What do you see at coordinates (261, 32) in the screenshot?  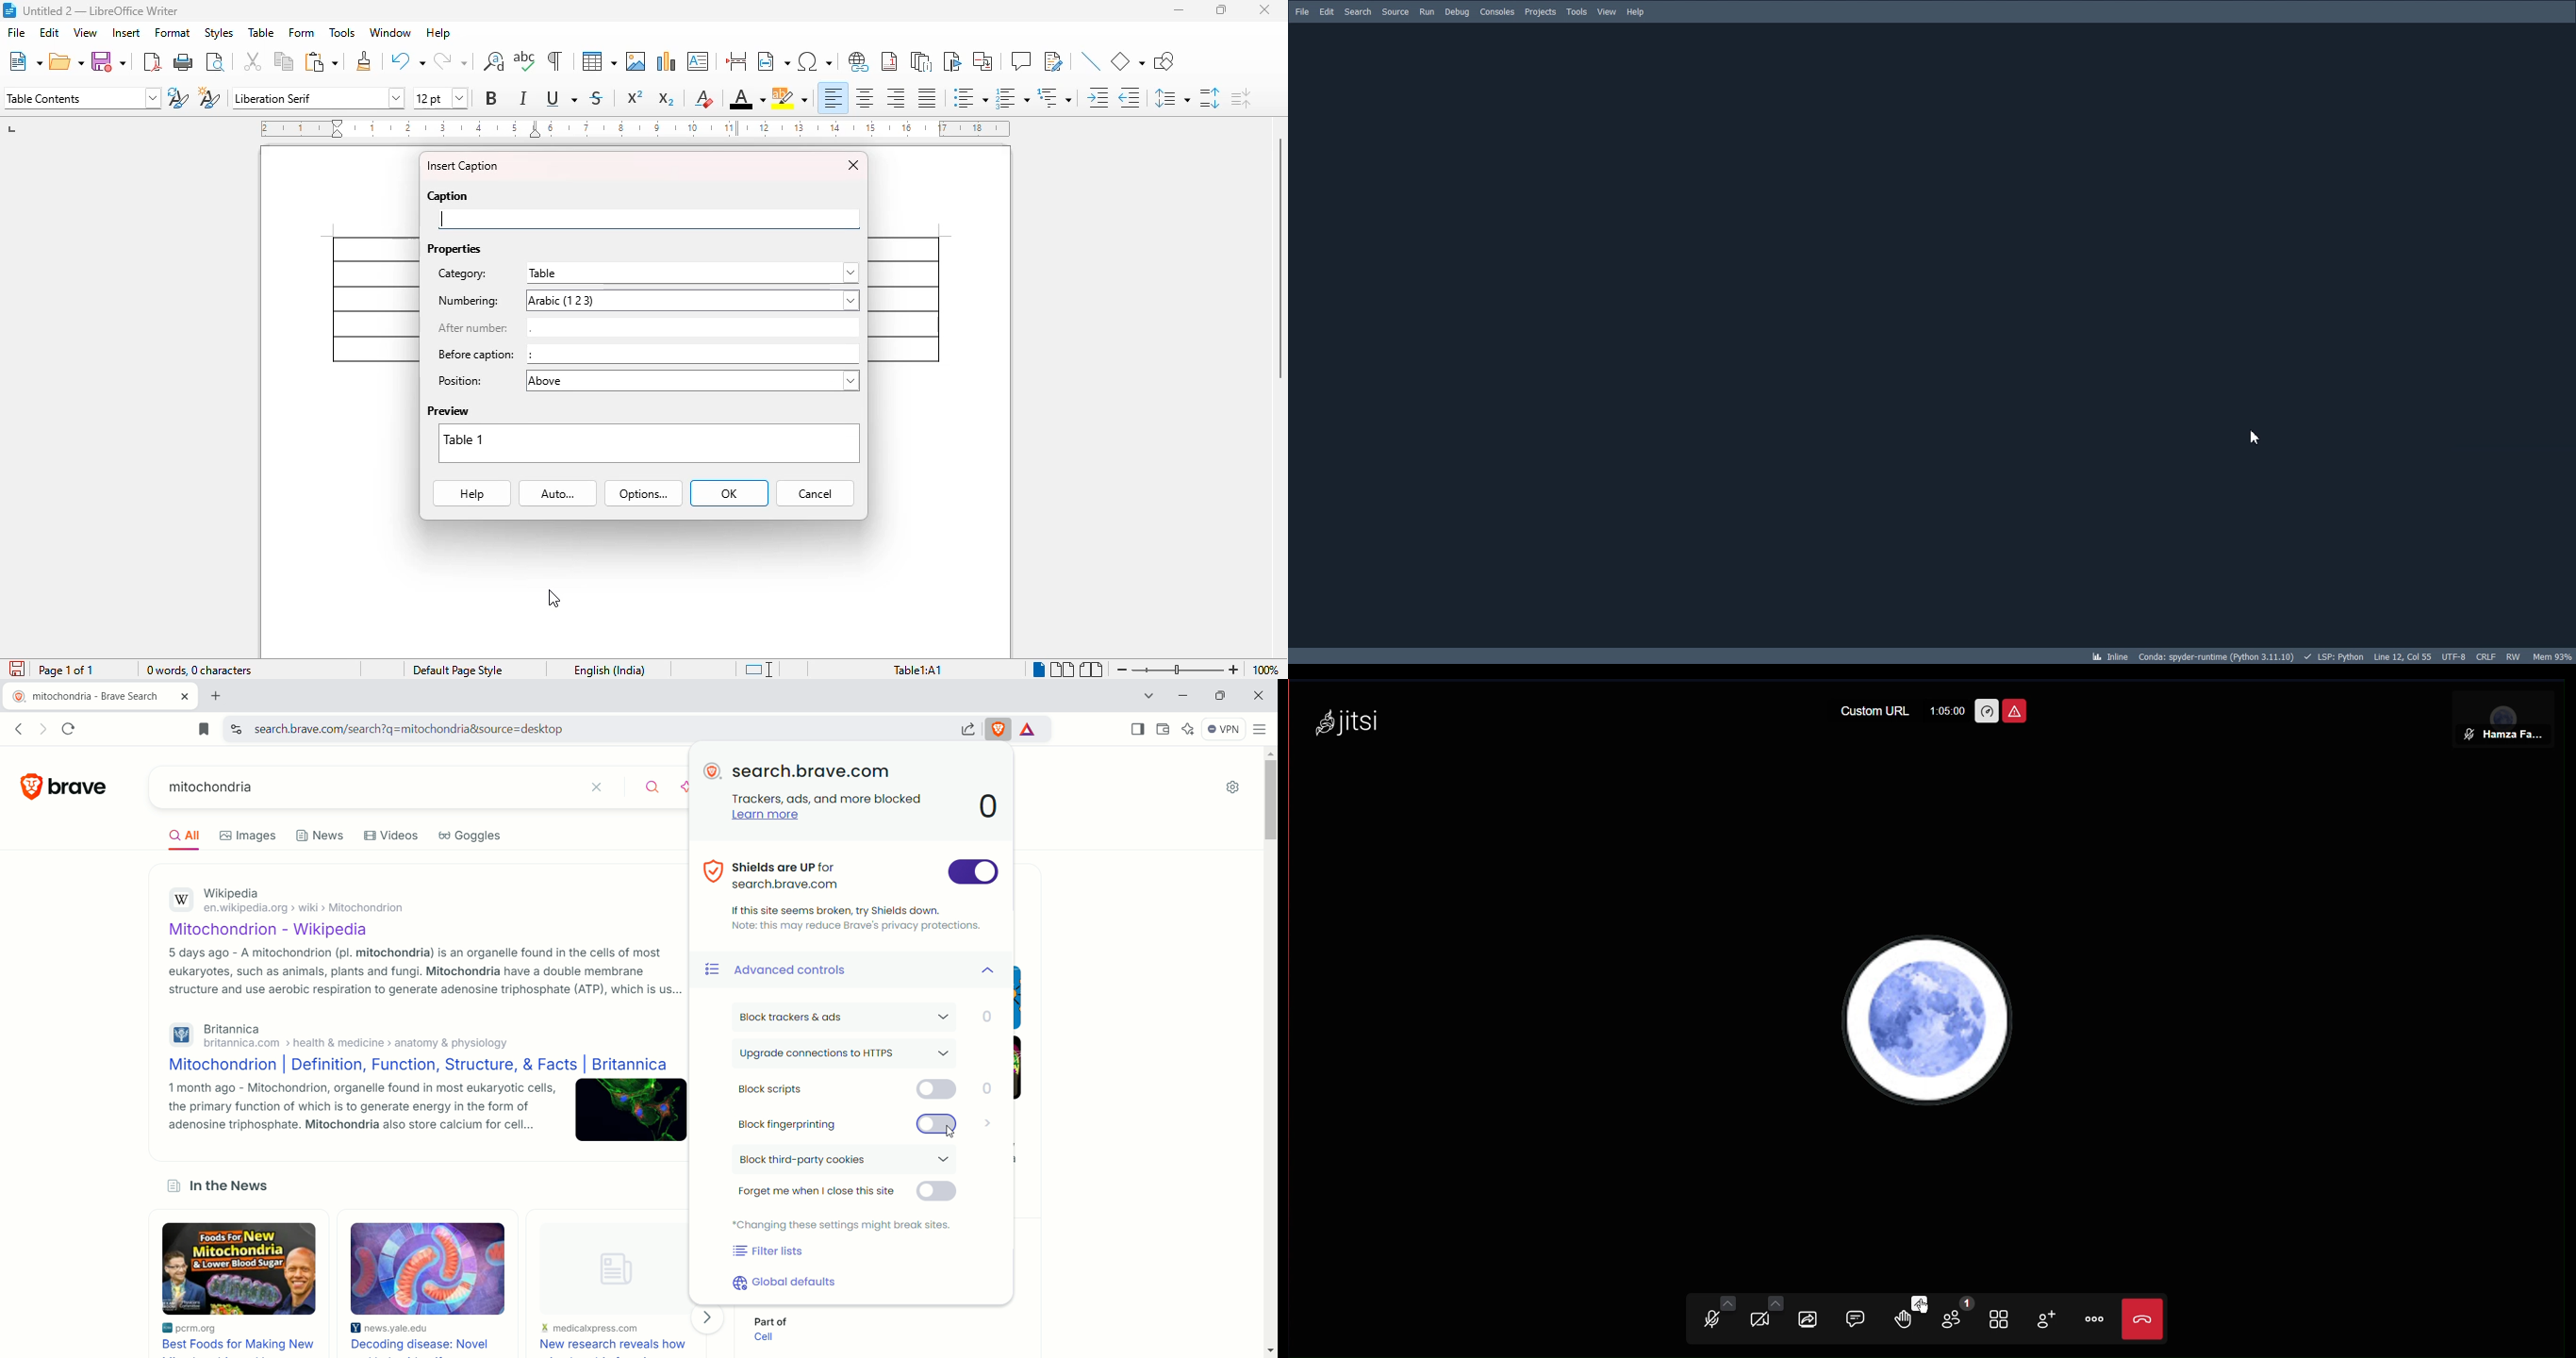 I see `table` at bounding box center [261, 32].